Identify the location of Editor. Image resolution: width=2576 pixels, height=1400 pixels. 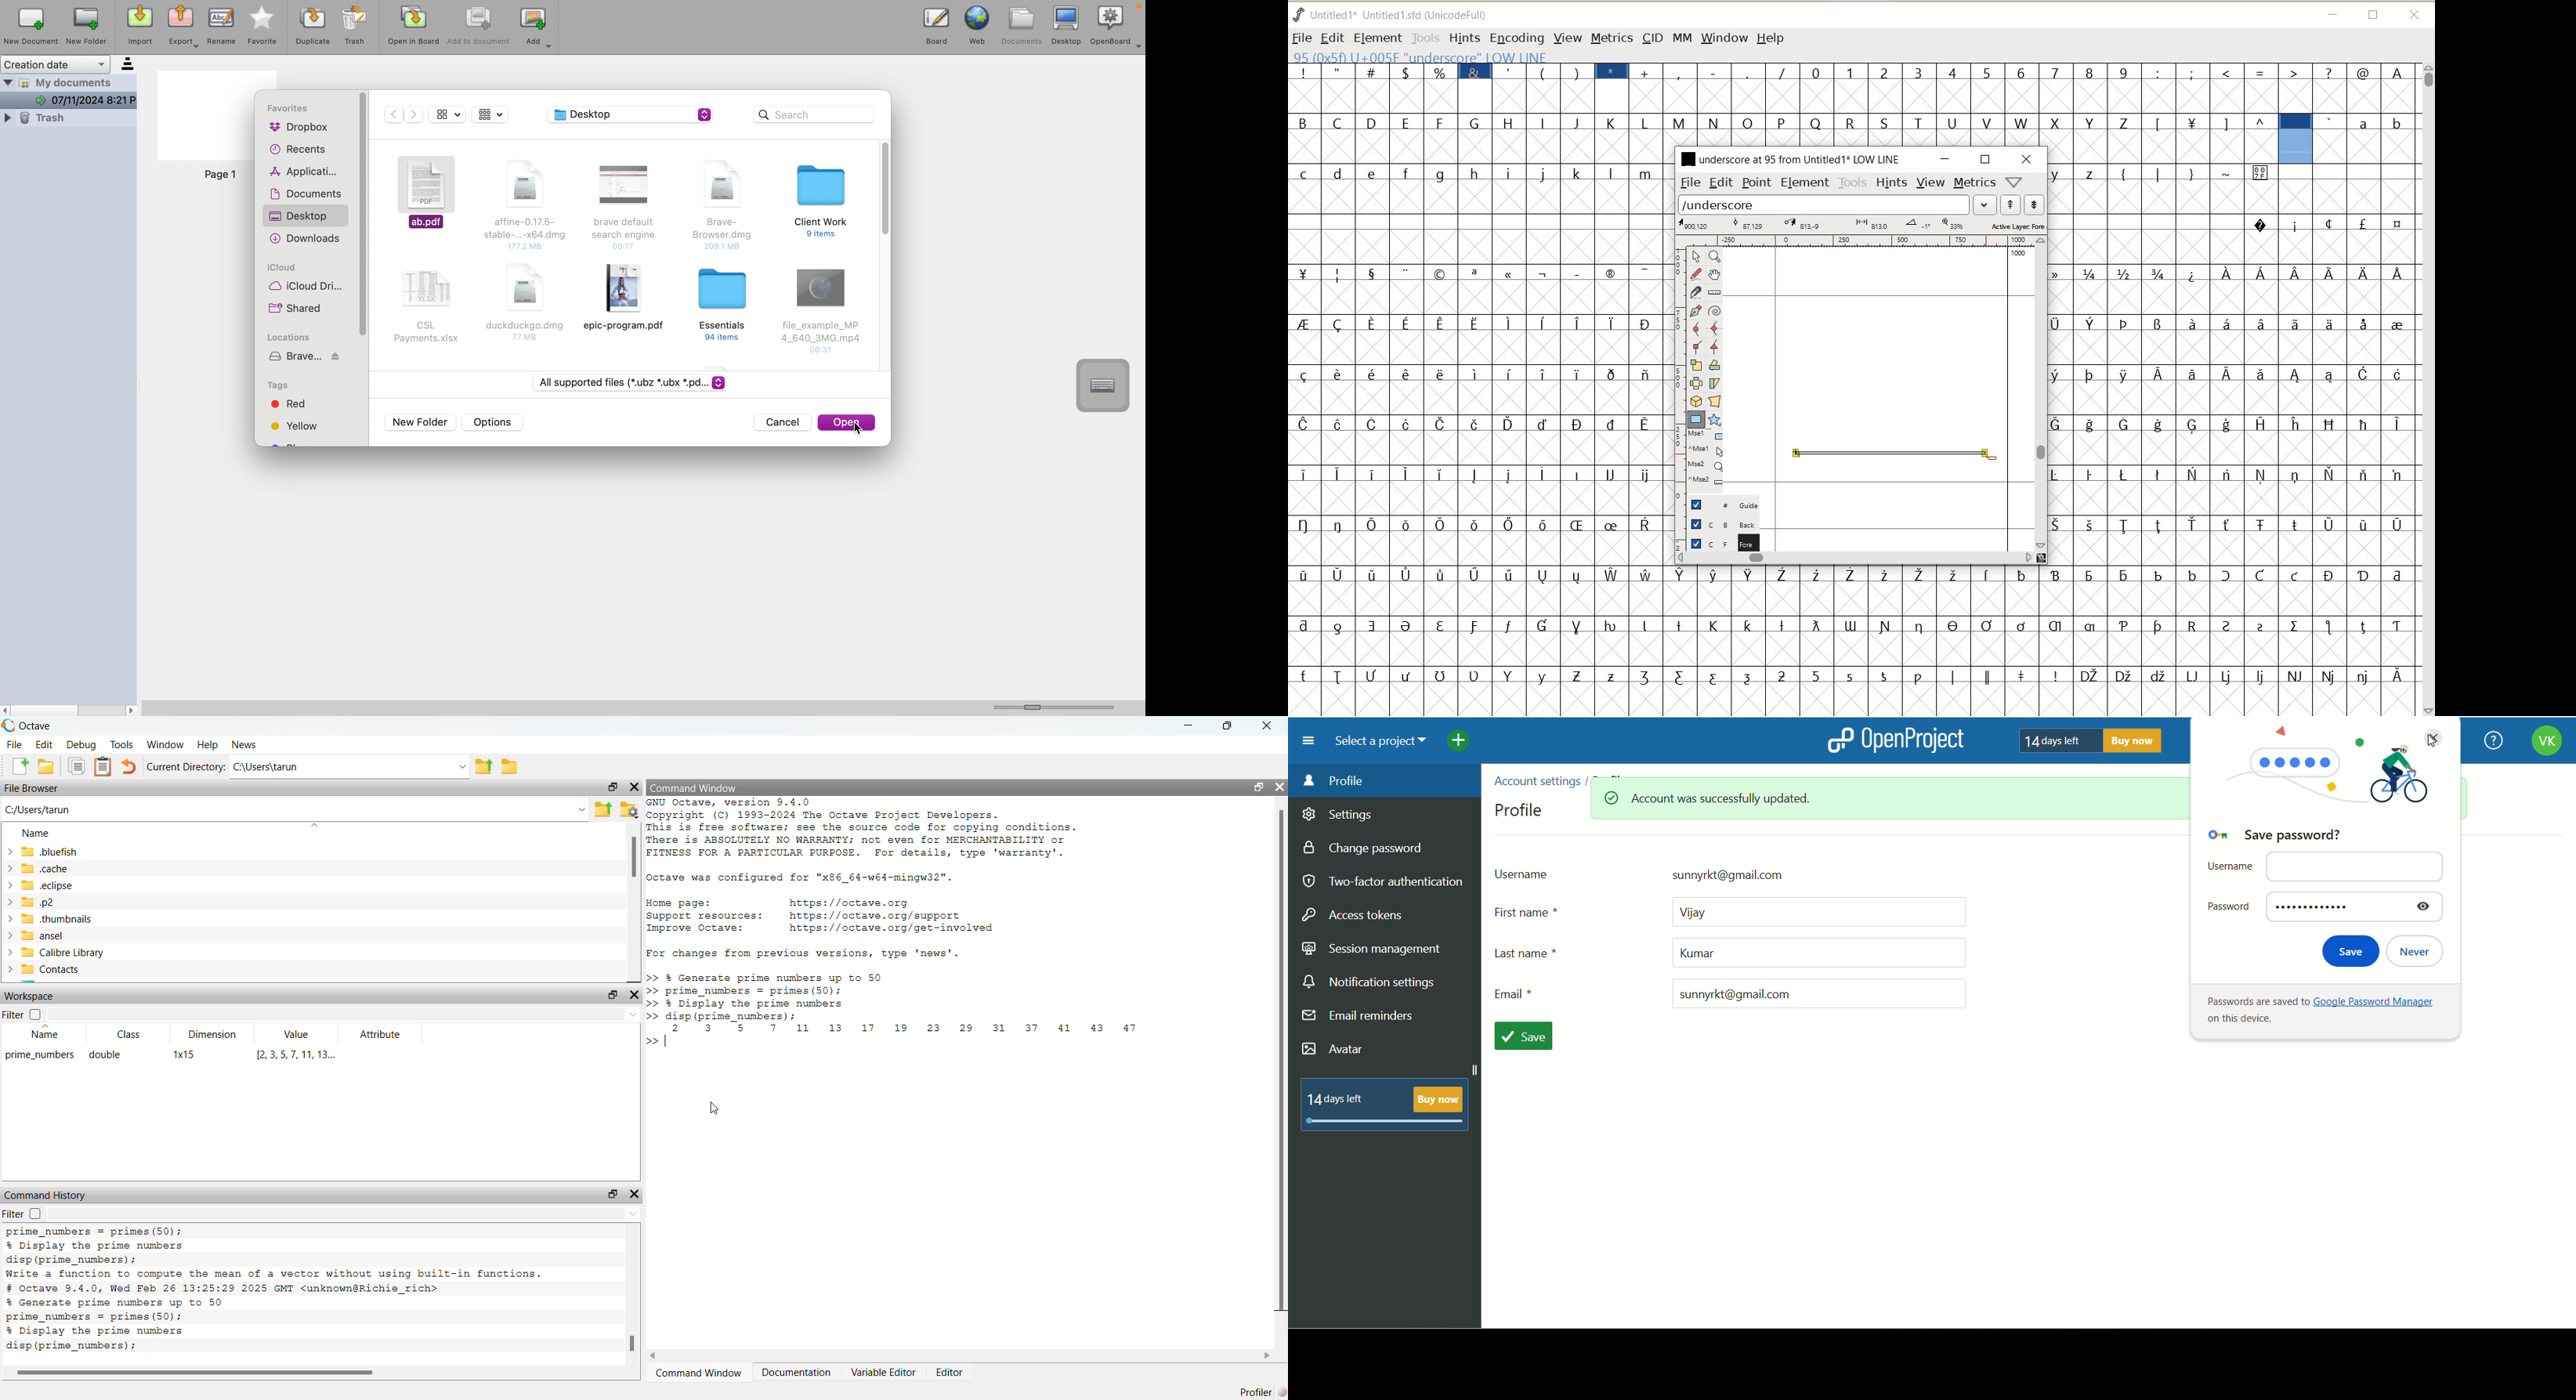
(951, 1373).